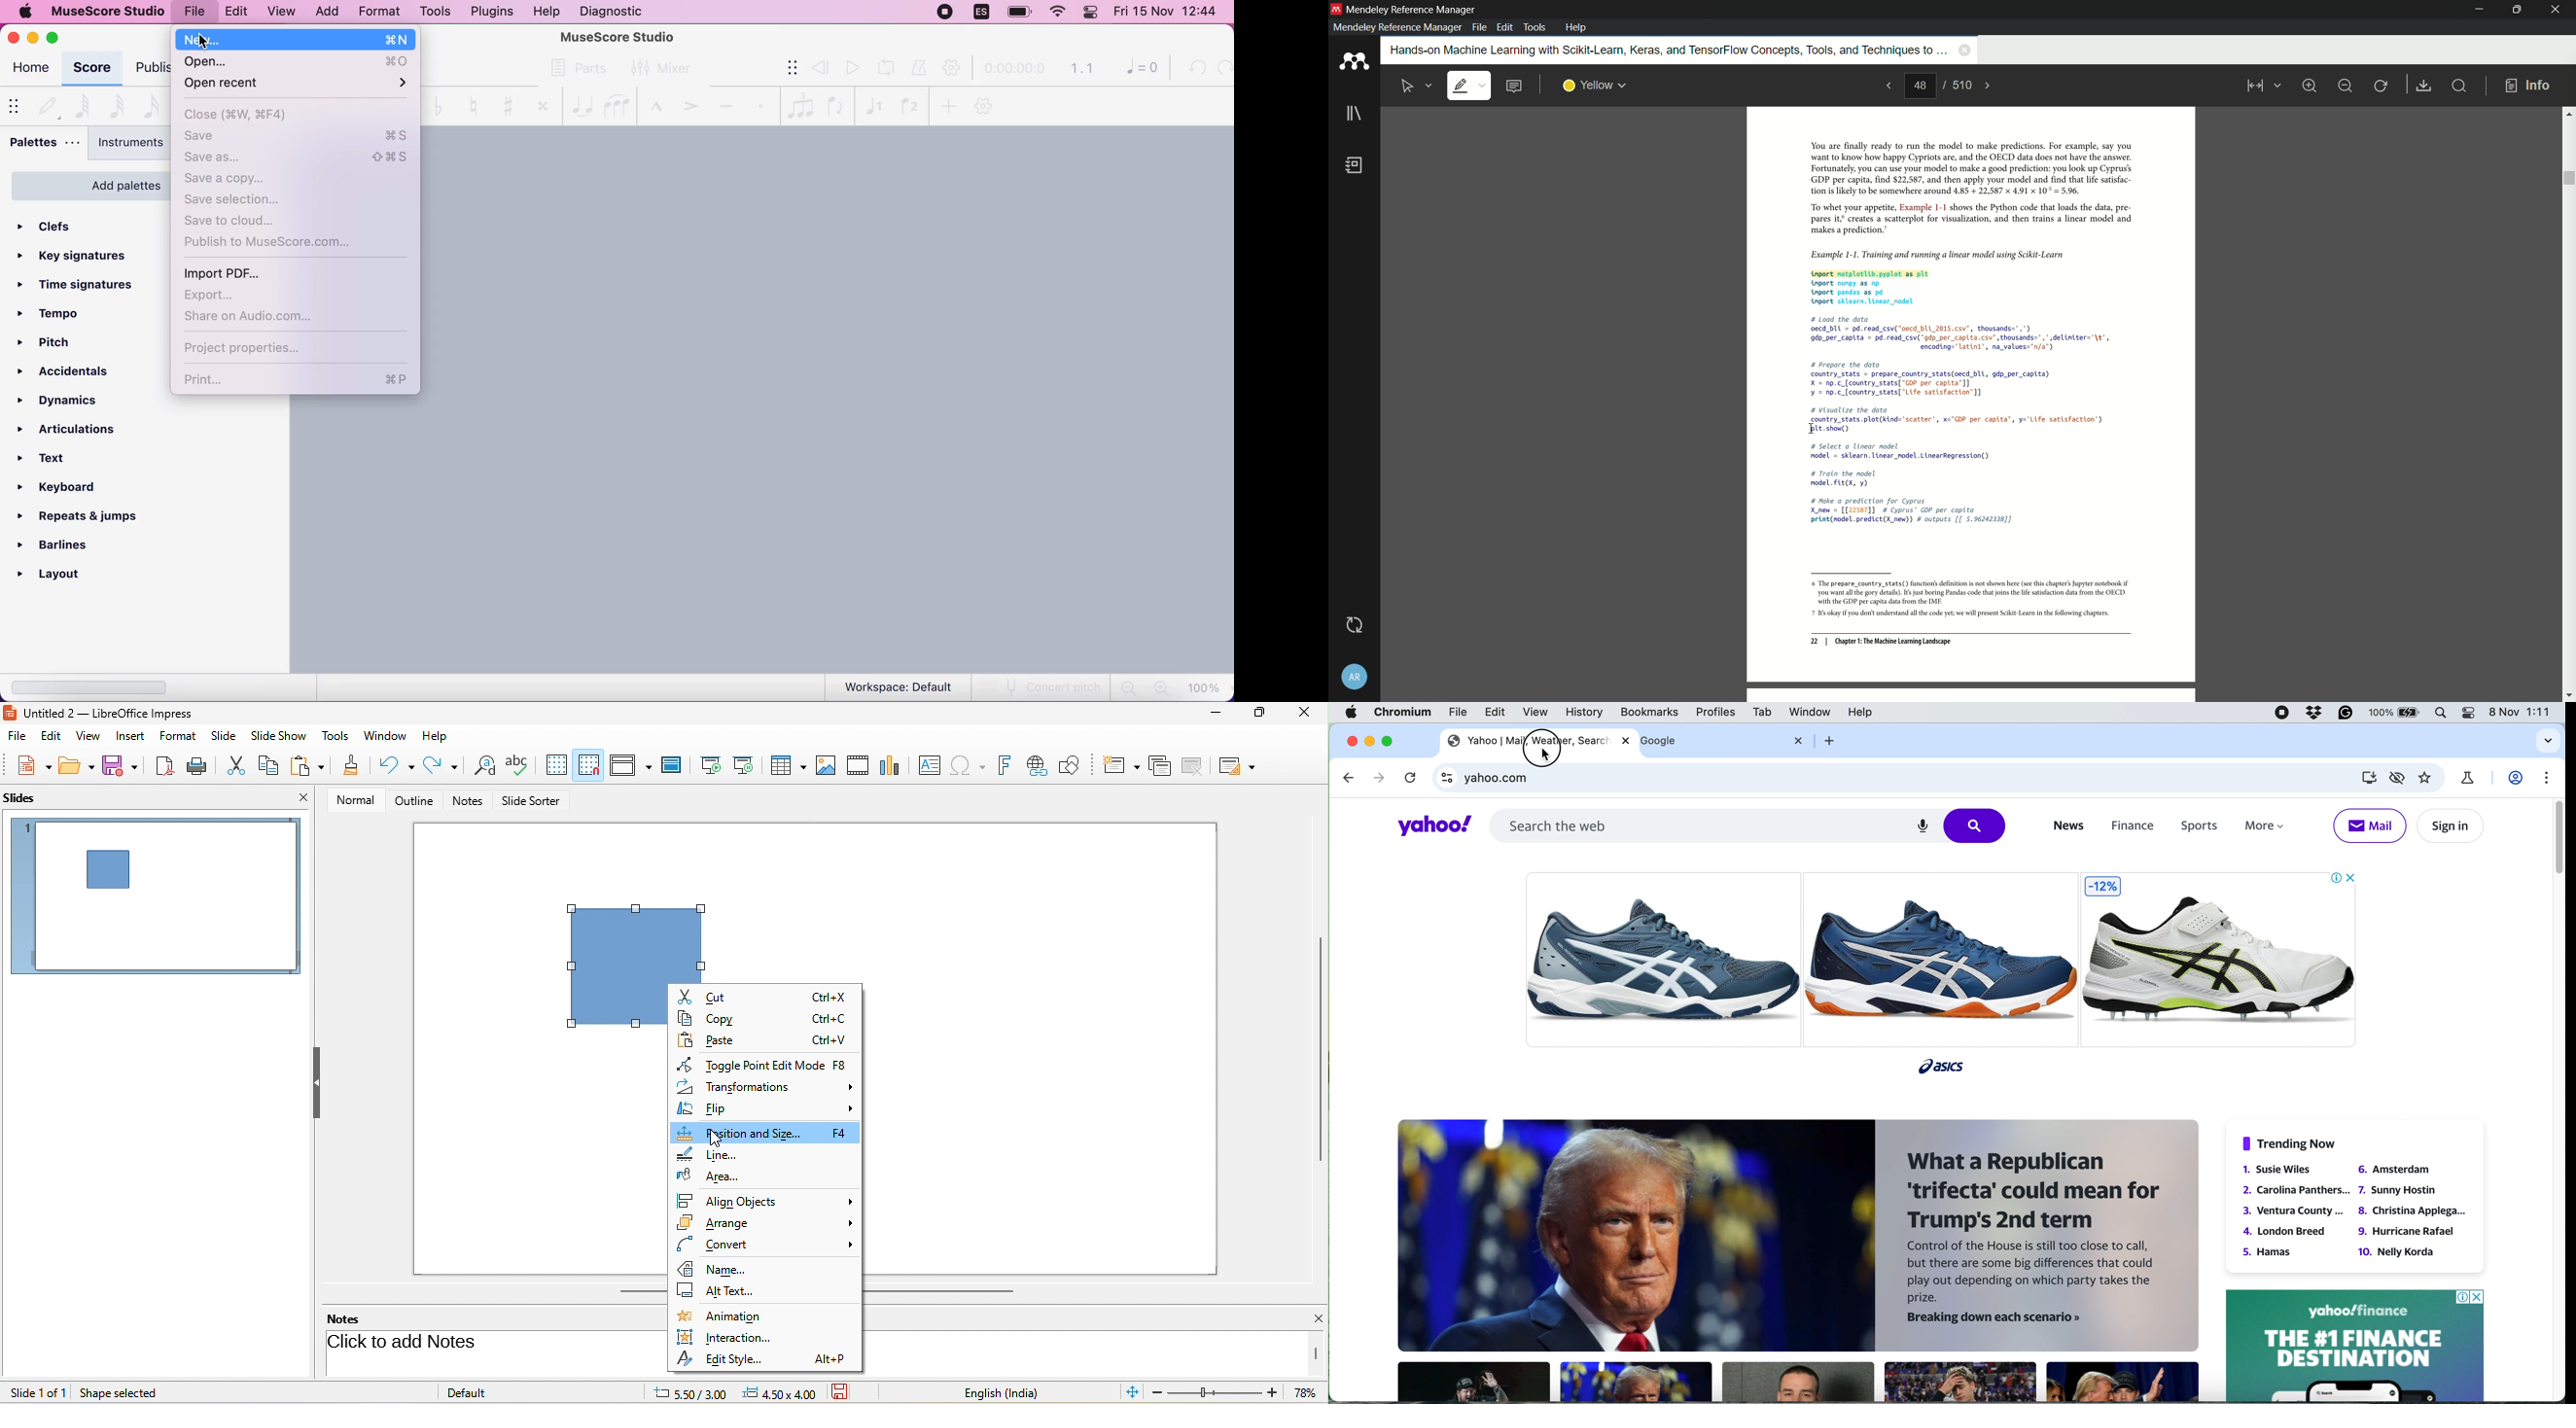 The image size is (2576, 1428). Describe the element at coordinates (181, 738) in the screenshot. I see `format` at that location.